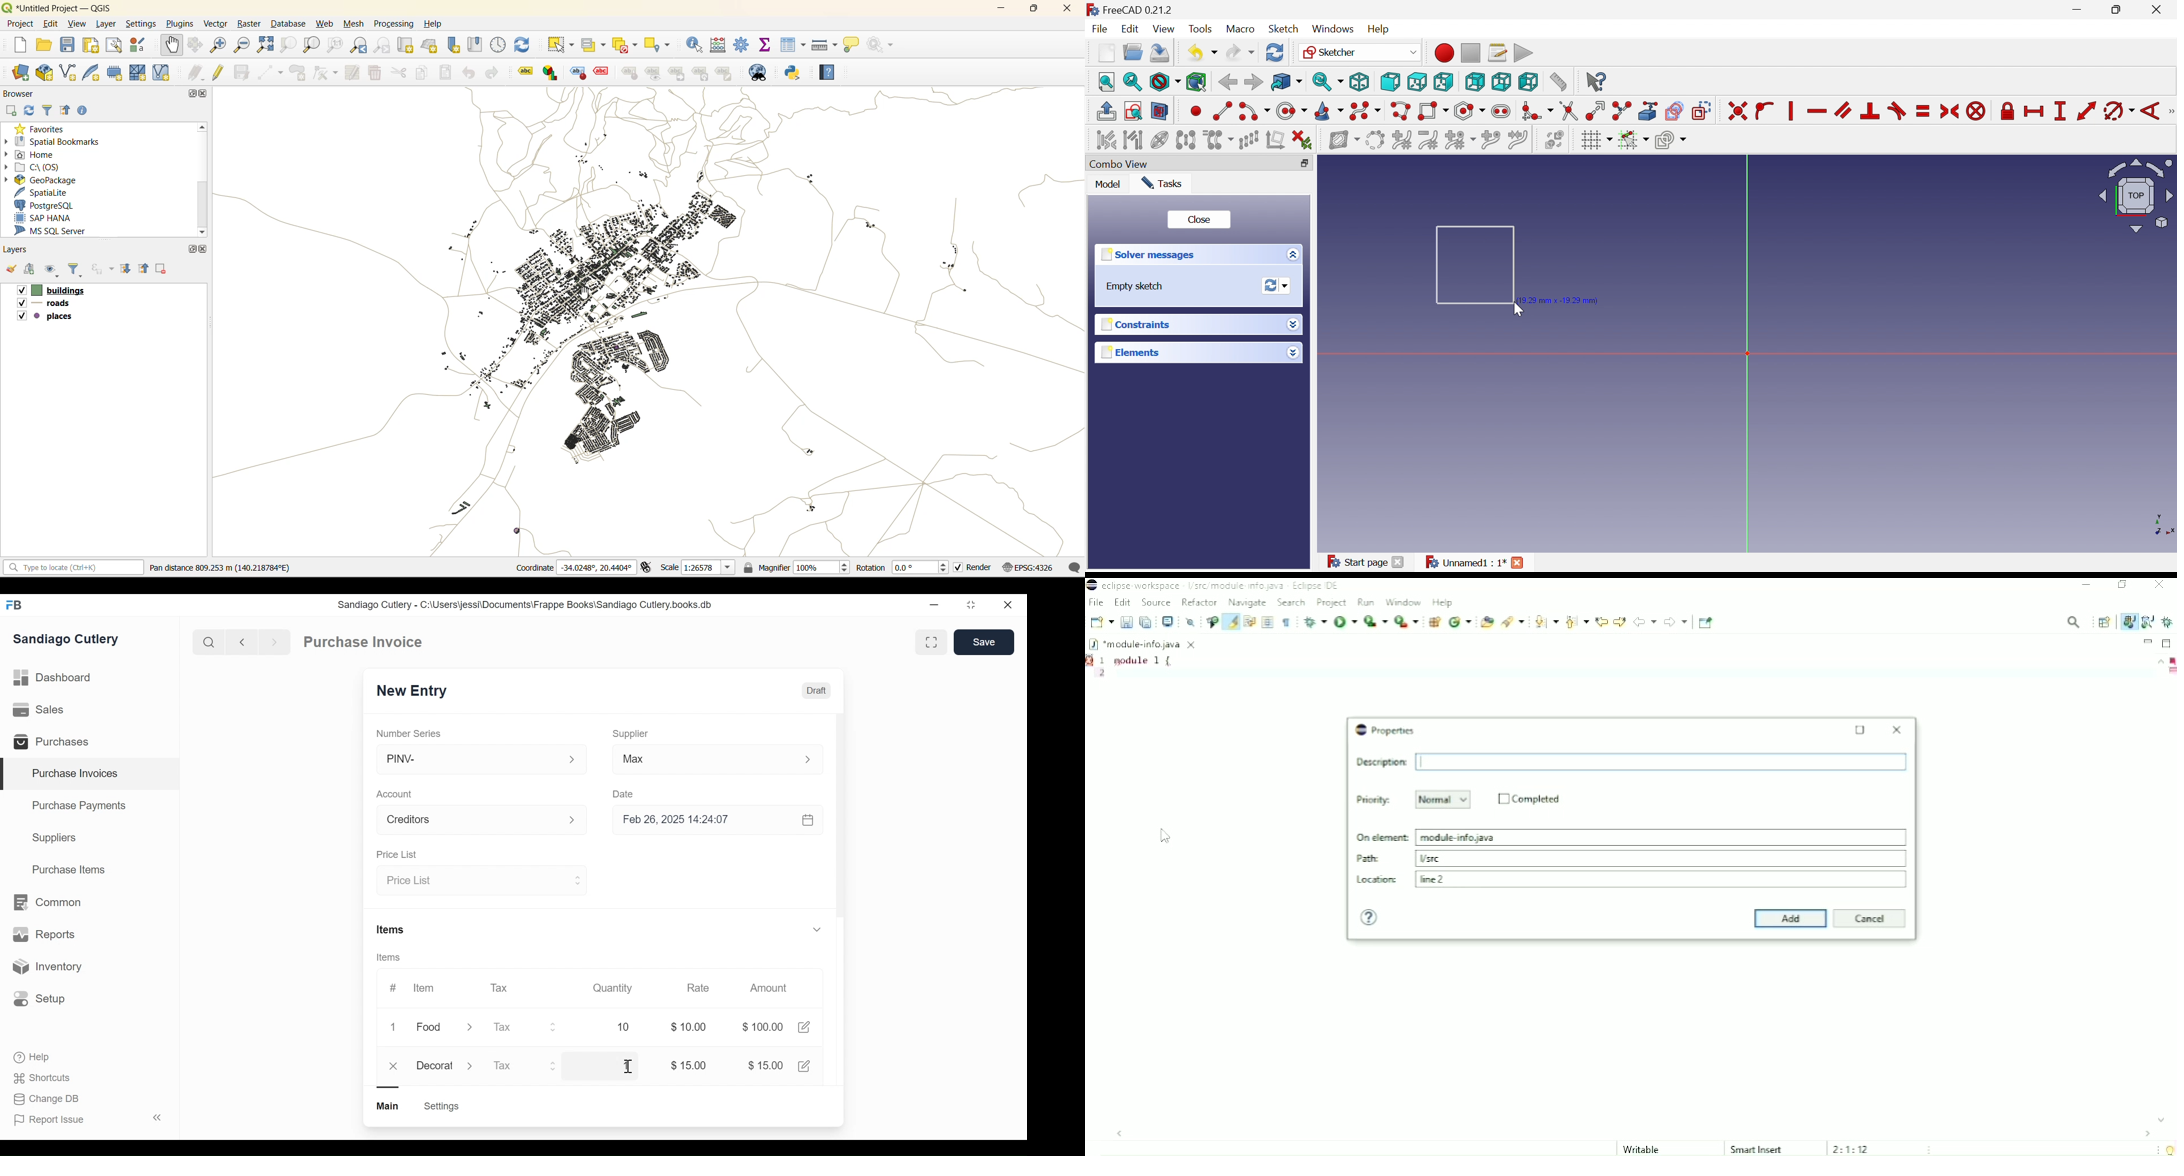 The image size is (2184, 1176). What do you see at coordinates (1475, 264) in the screenshot?
I see `Square` at bounding box center [1475, 264].